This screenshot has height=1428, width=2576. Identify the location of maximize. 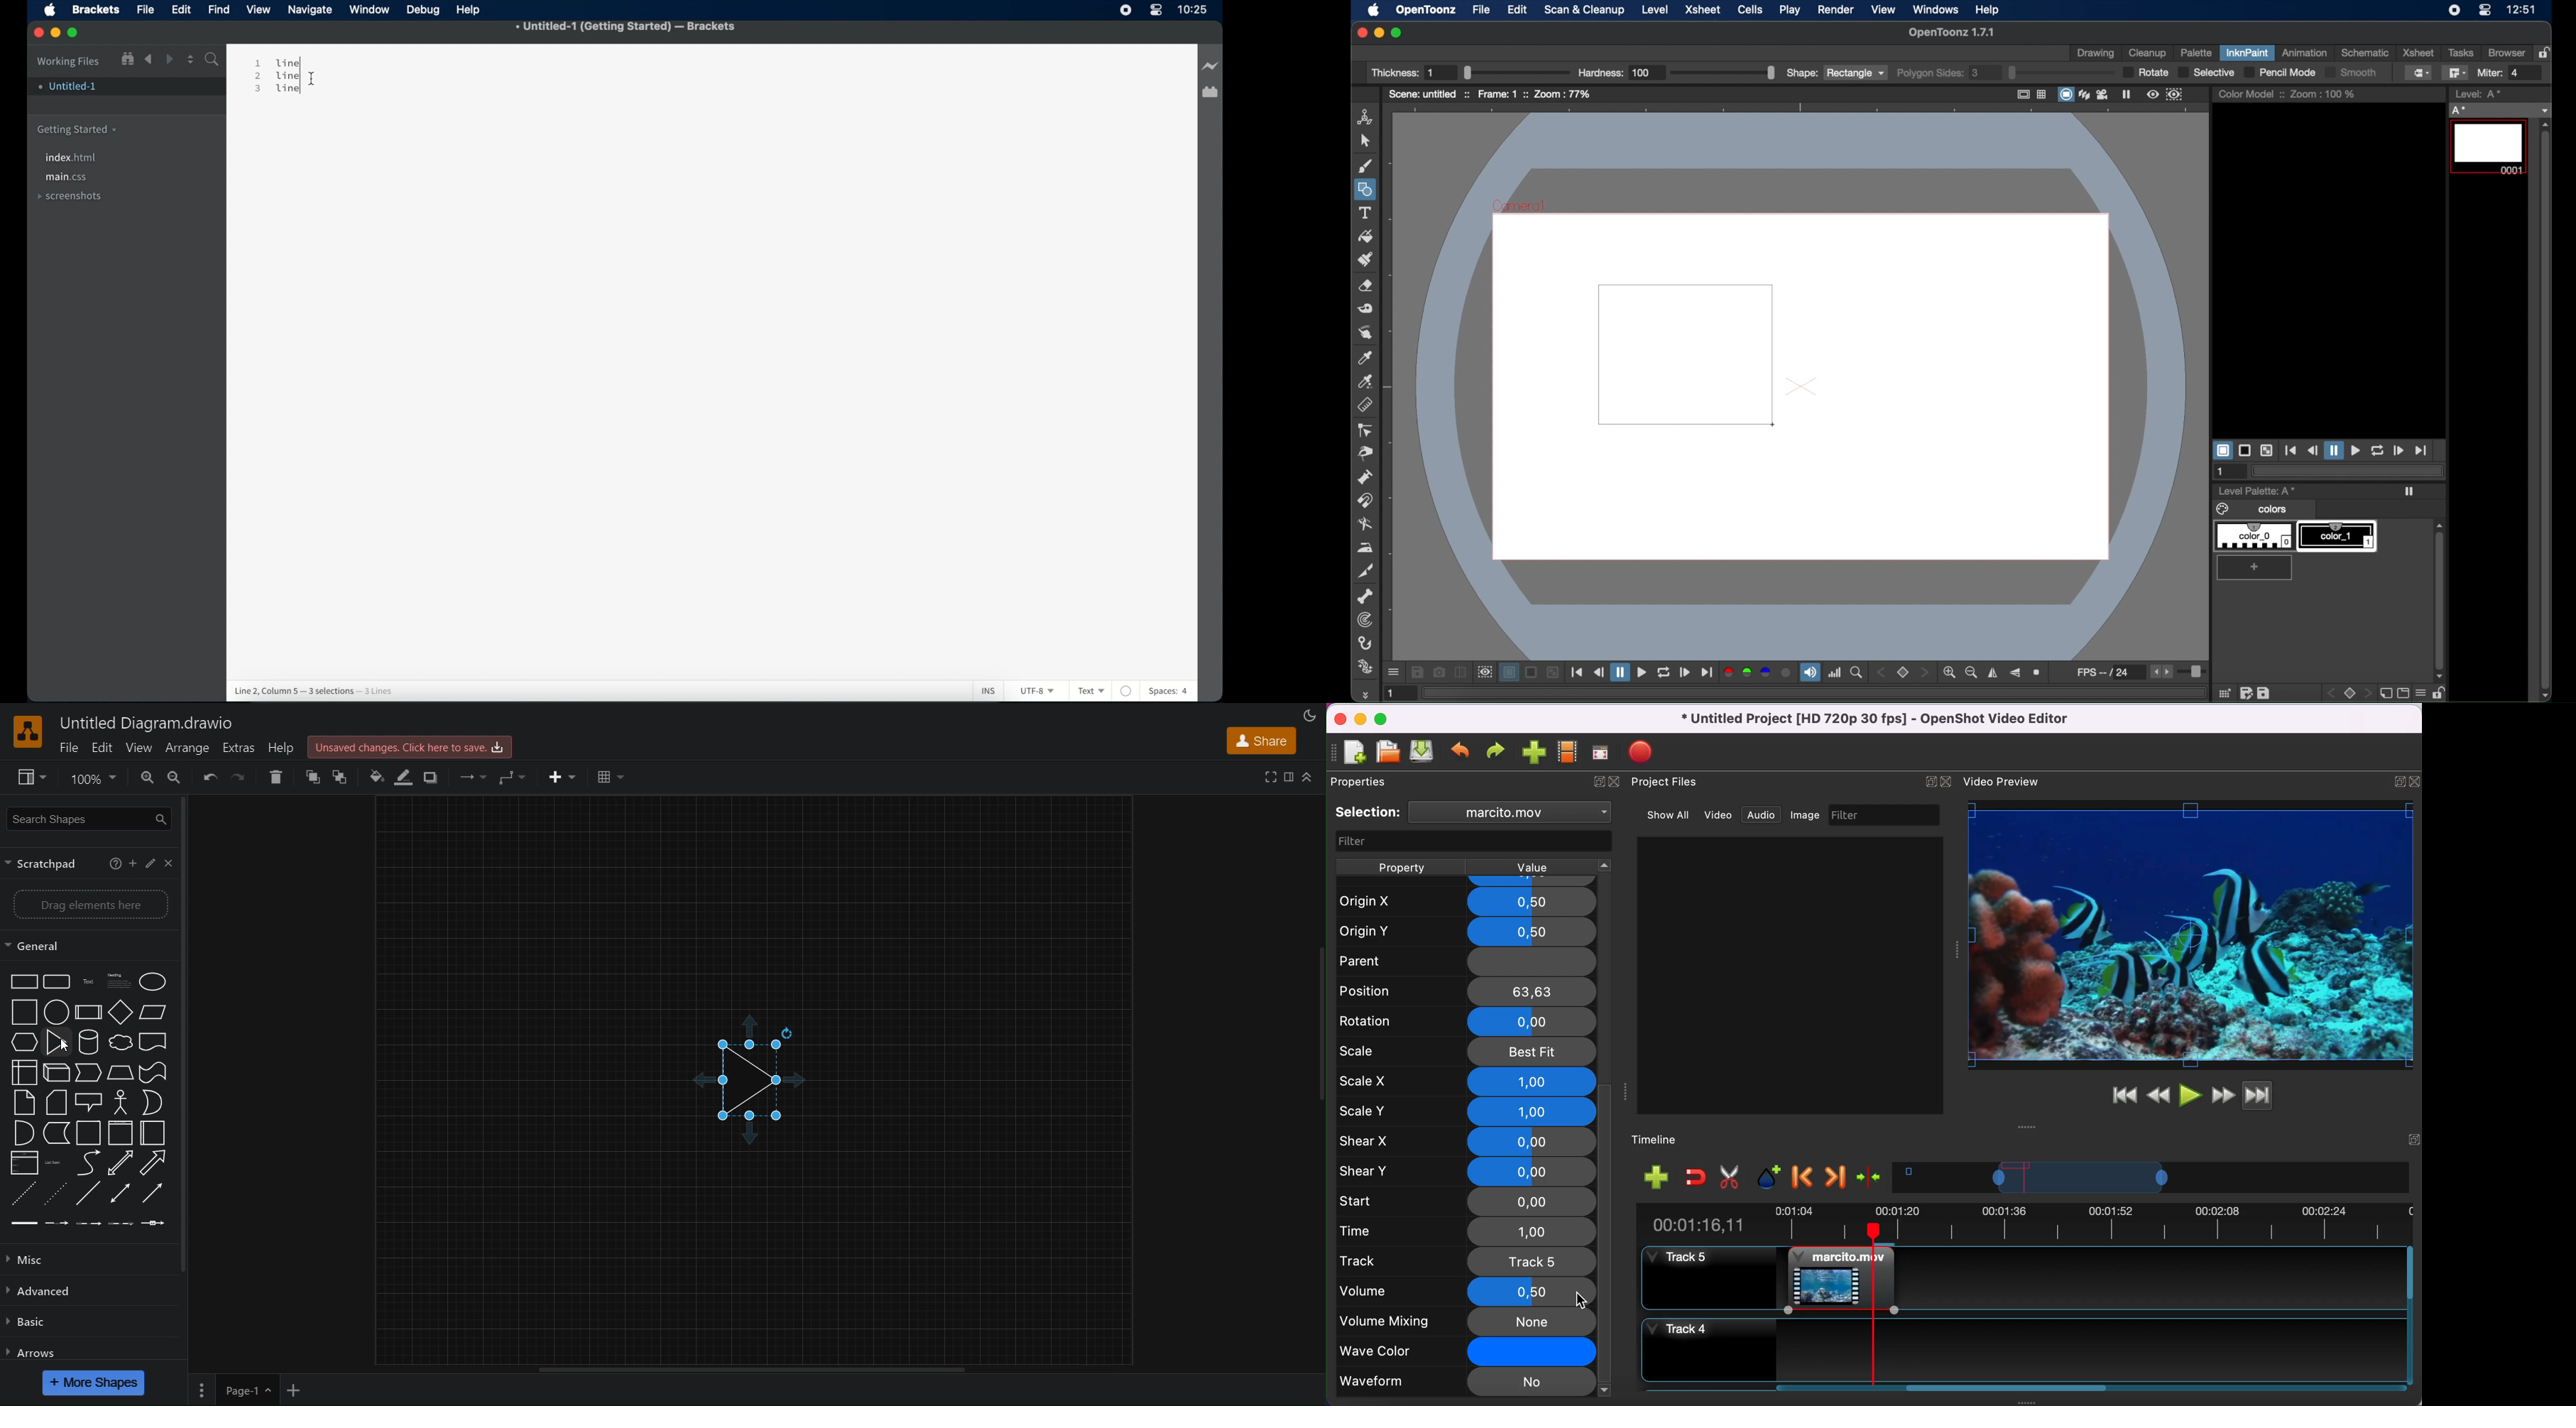
(2396, 779).